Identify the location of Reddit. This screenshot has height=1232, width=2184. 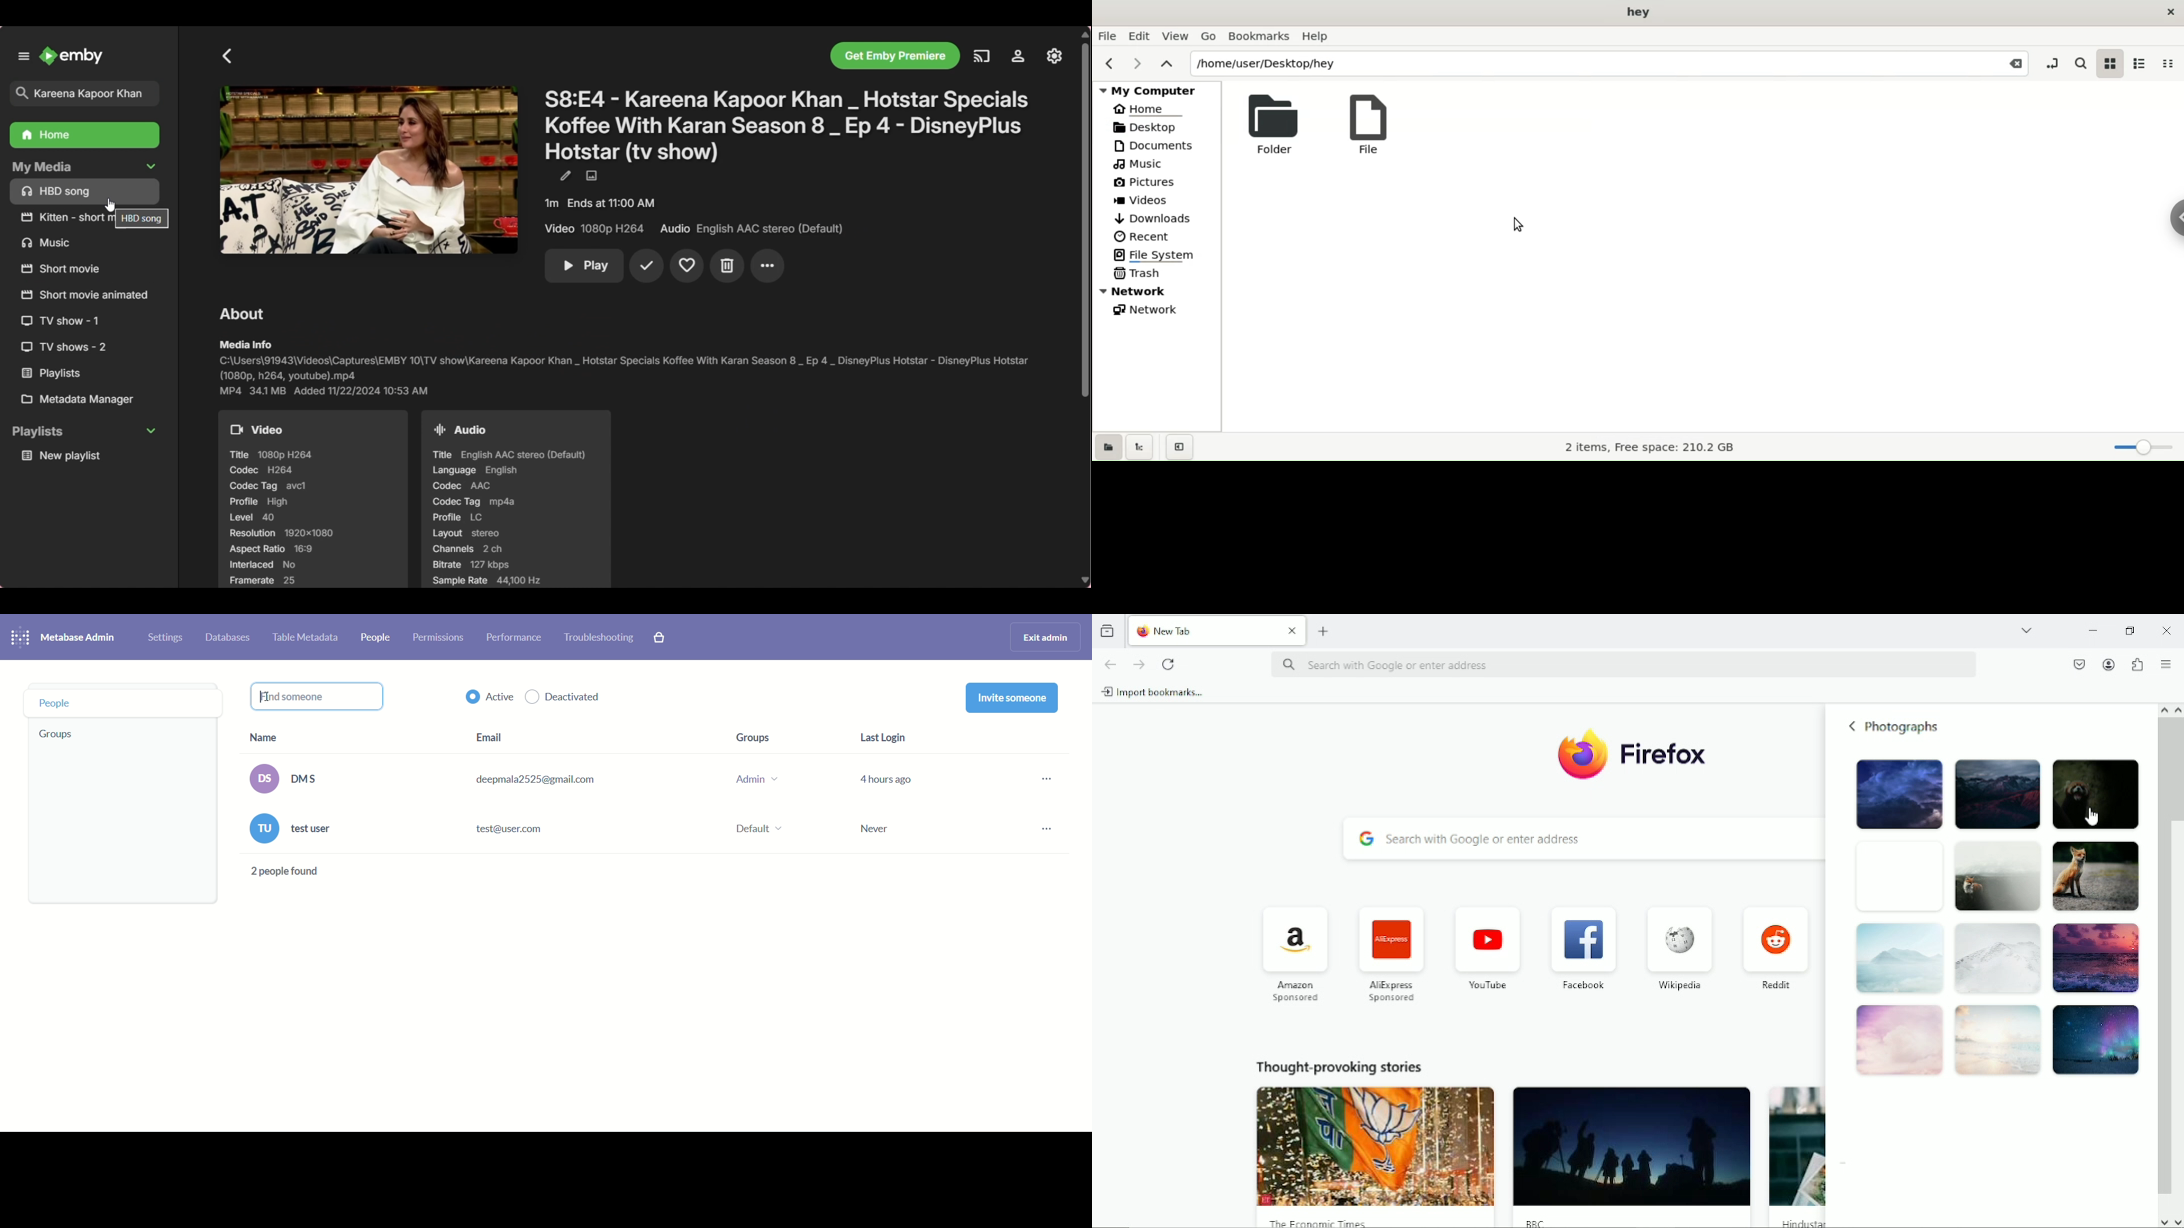
(1776, 947).